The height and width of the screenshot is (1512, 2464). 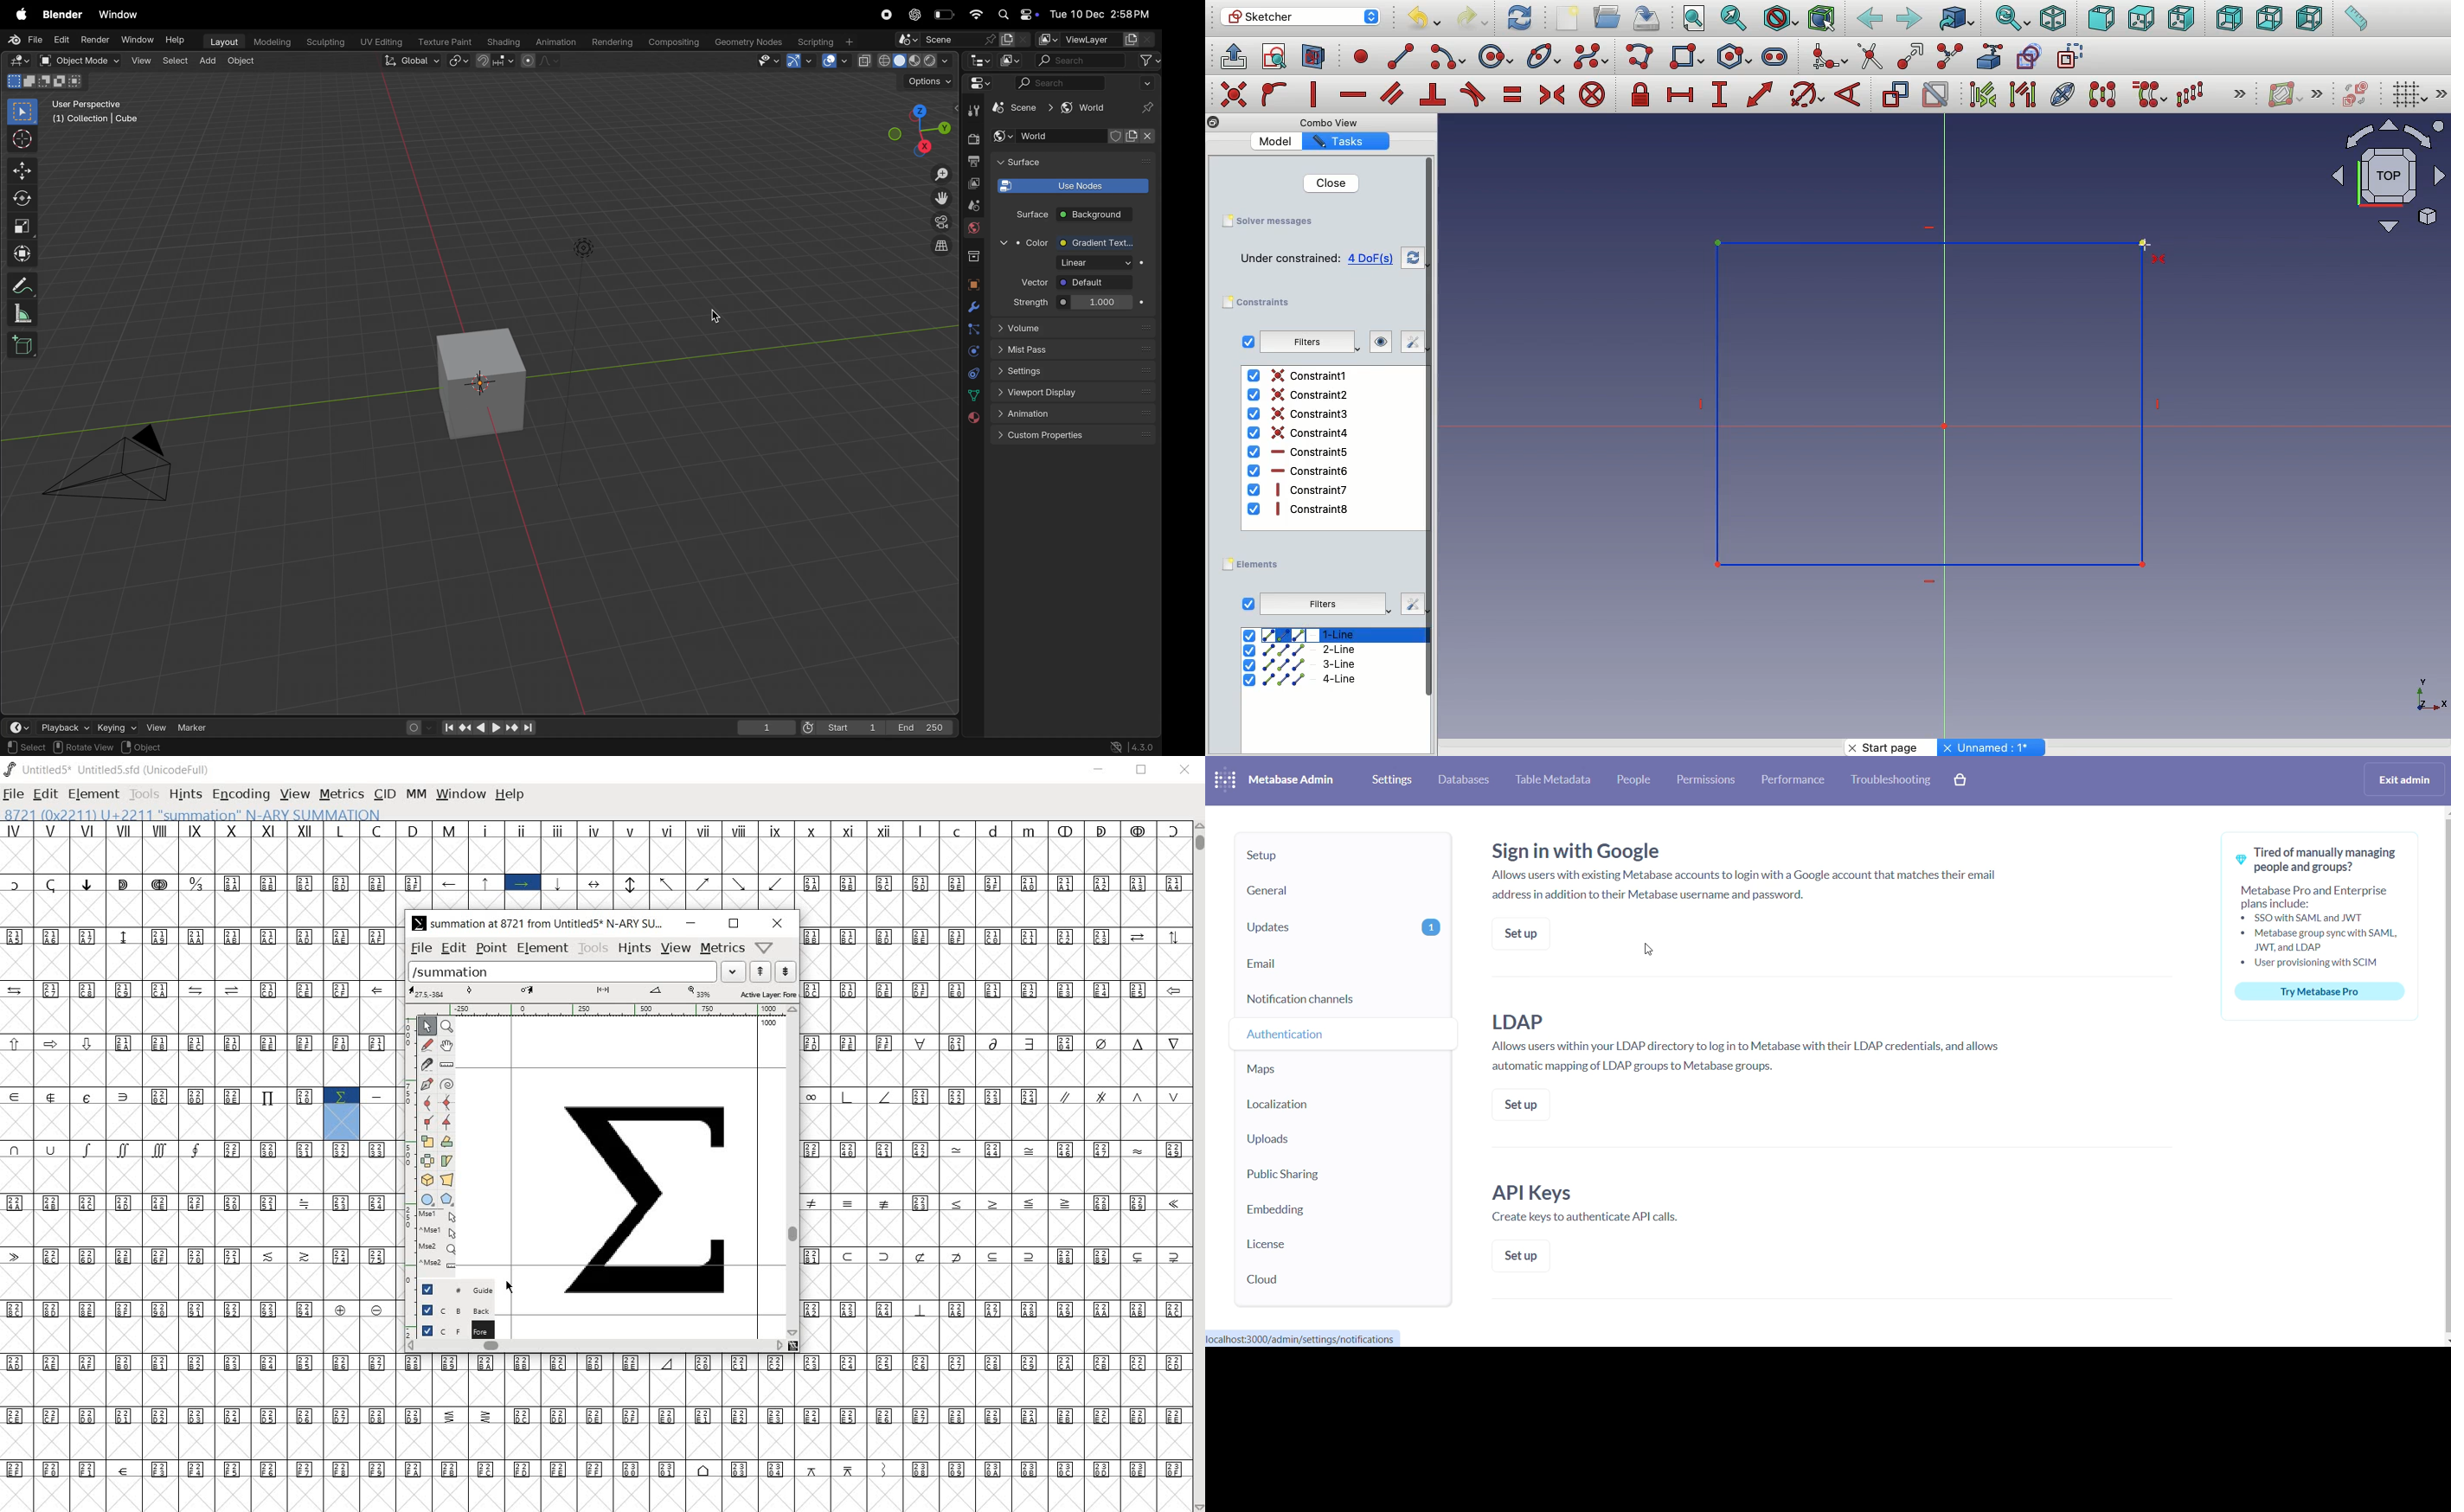 I want to click on point, so click(x=491, y=948).